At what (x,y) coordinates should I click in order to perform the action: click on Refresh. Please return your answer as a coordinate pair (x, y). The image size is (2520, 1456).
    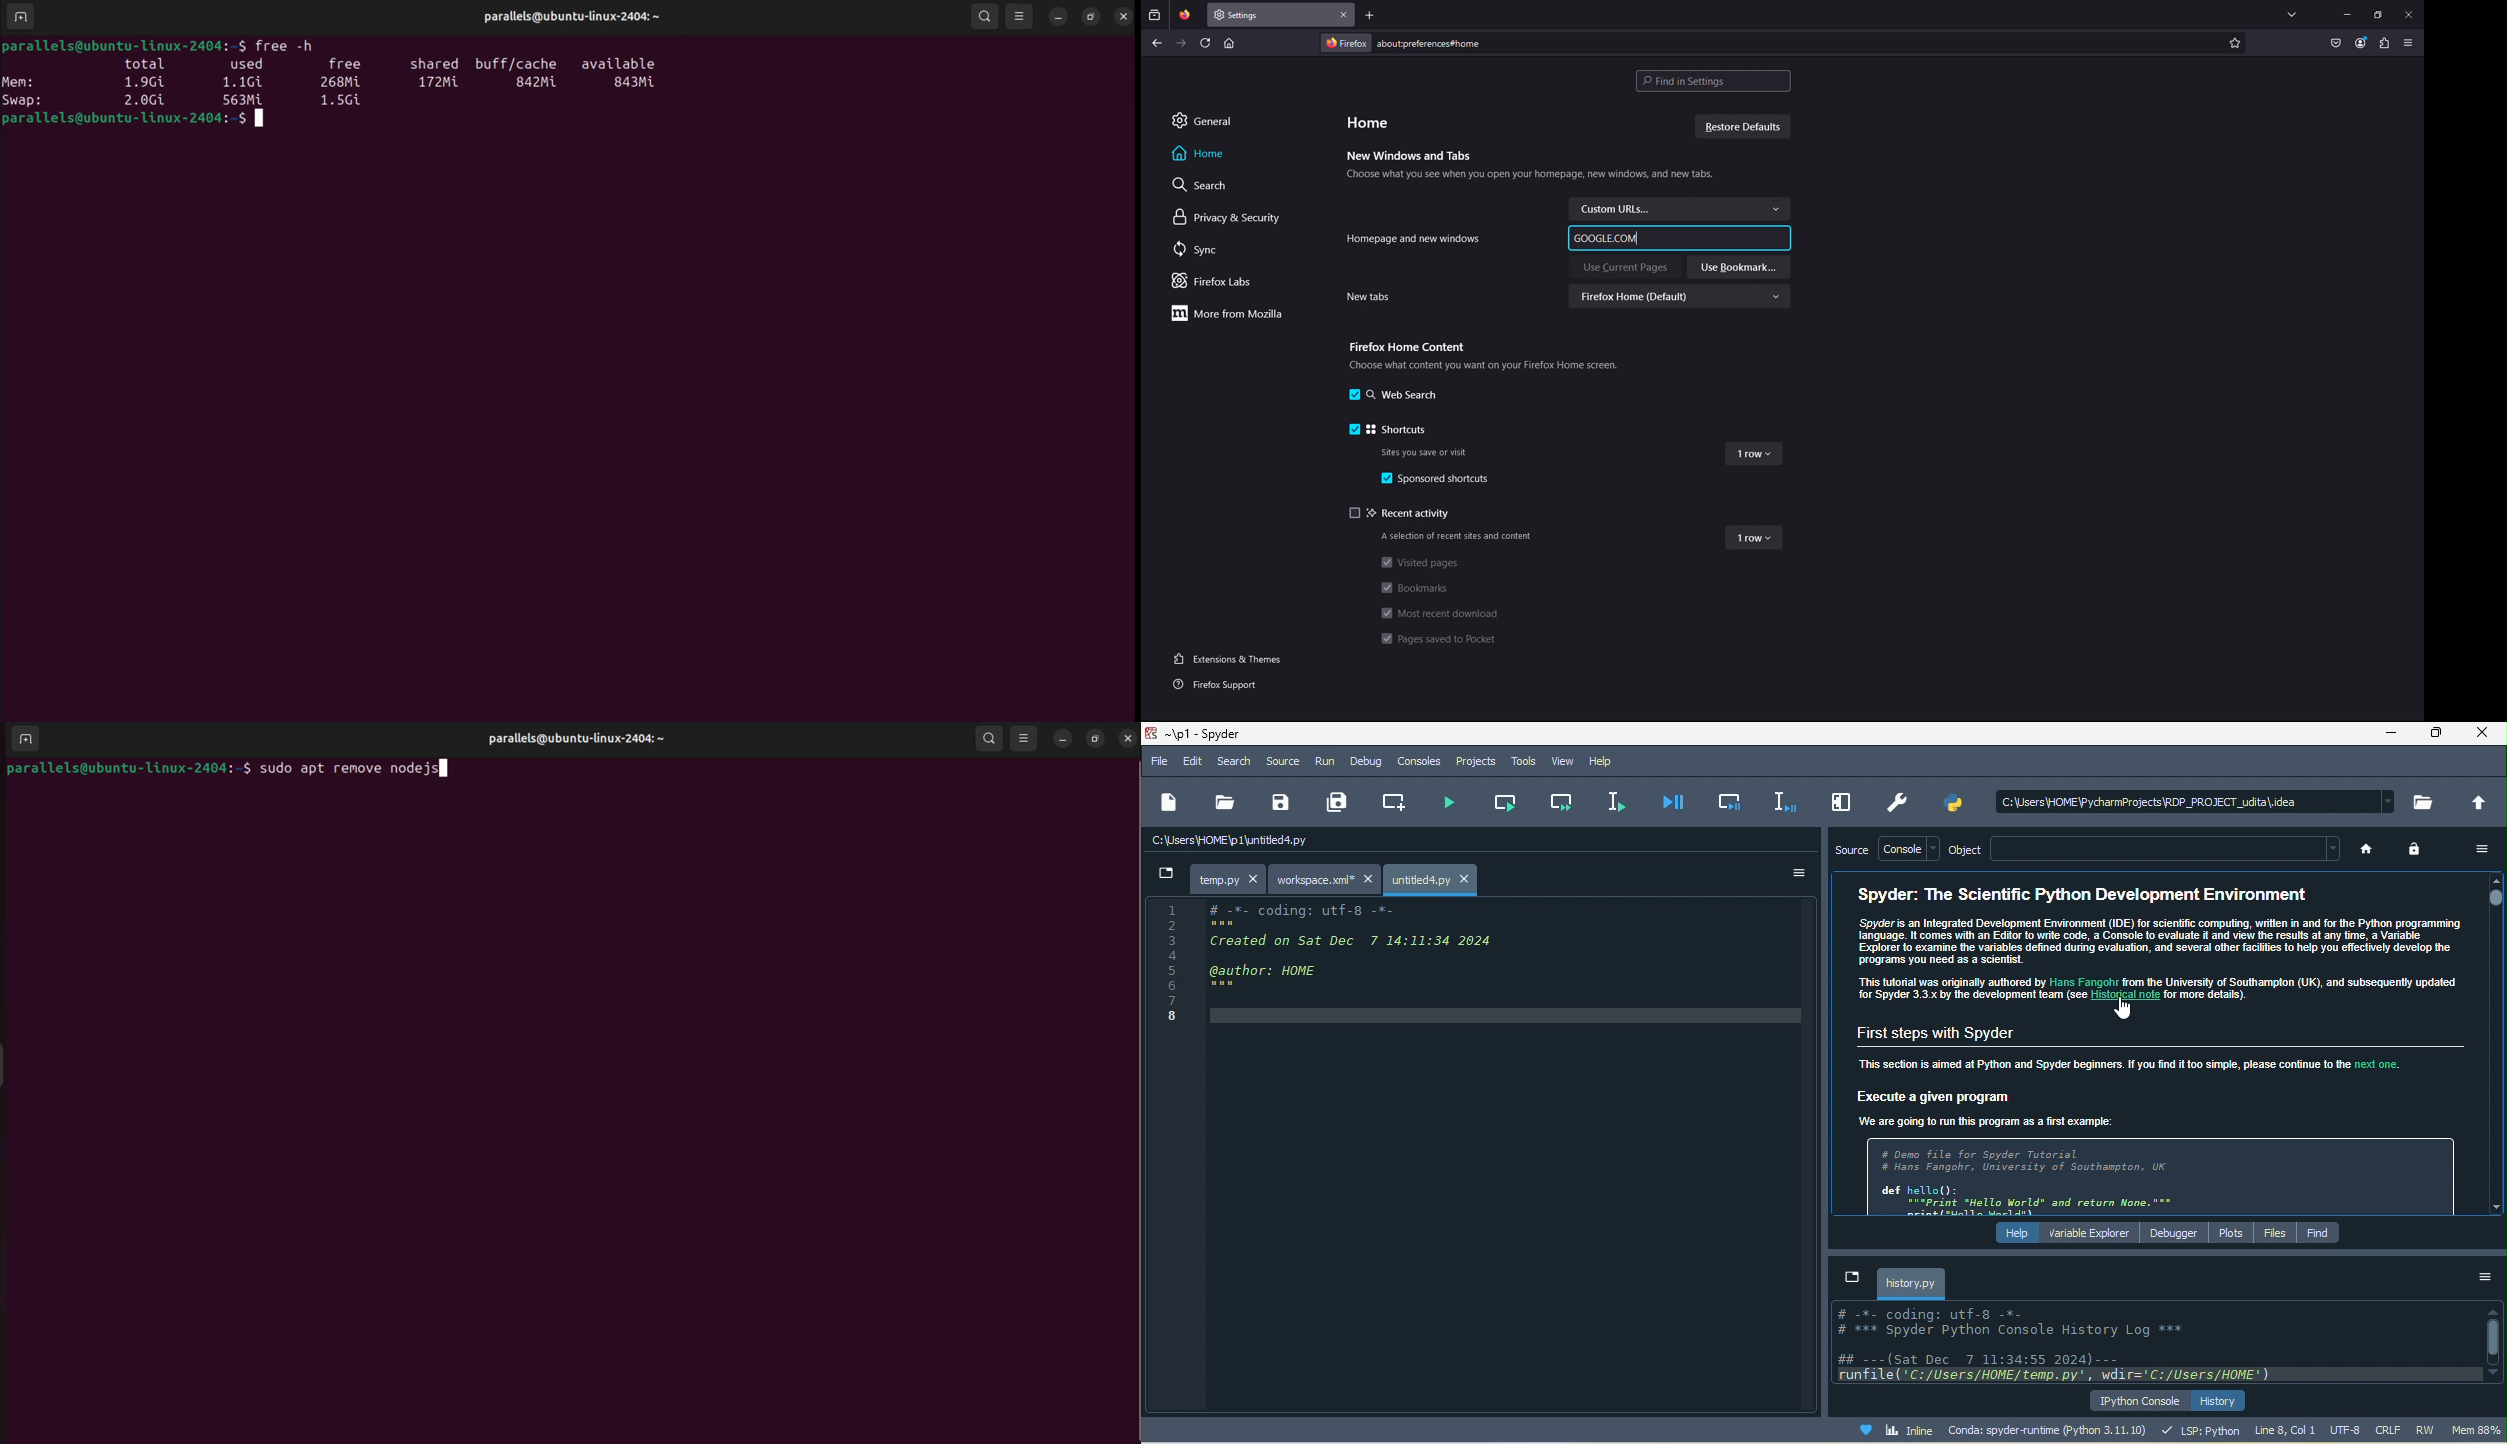
    Looking at the image, I should click on (1206, 42).